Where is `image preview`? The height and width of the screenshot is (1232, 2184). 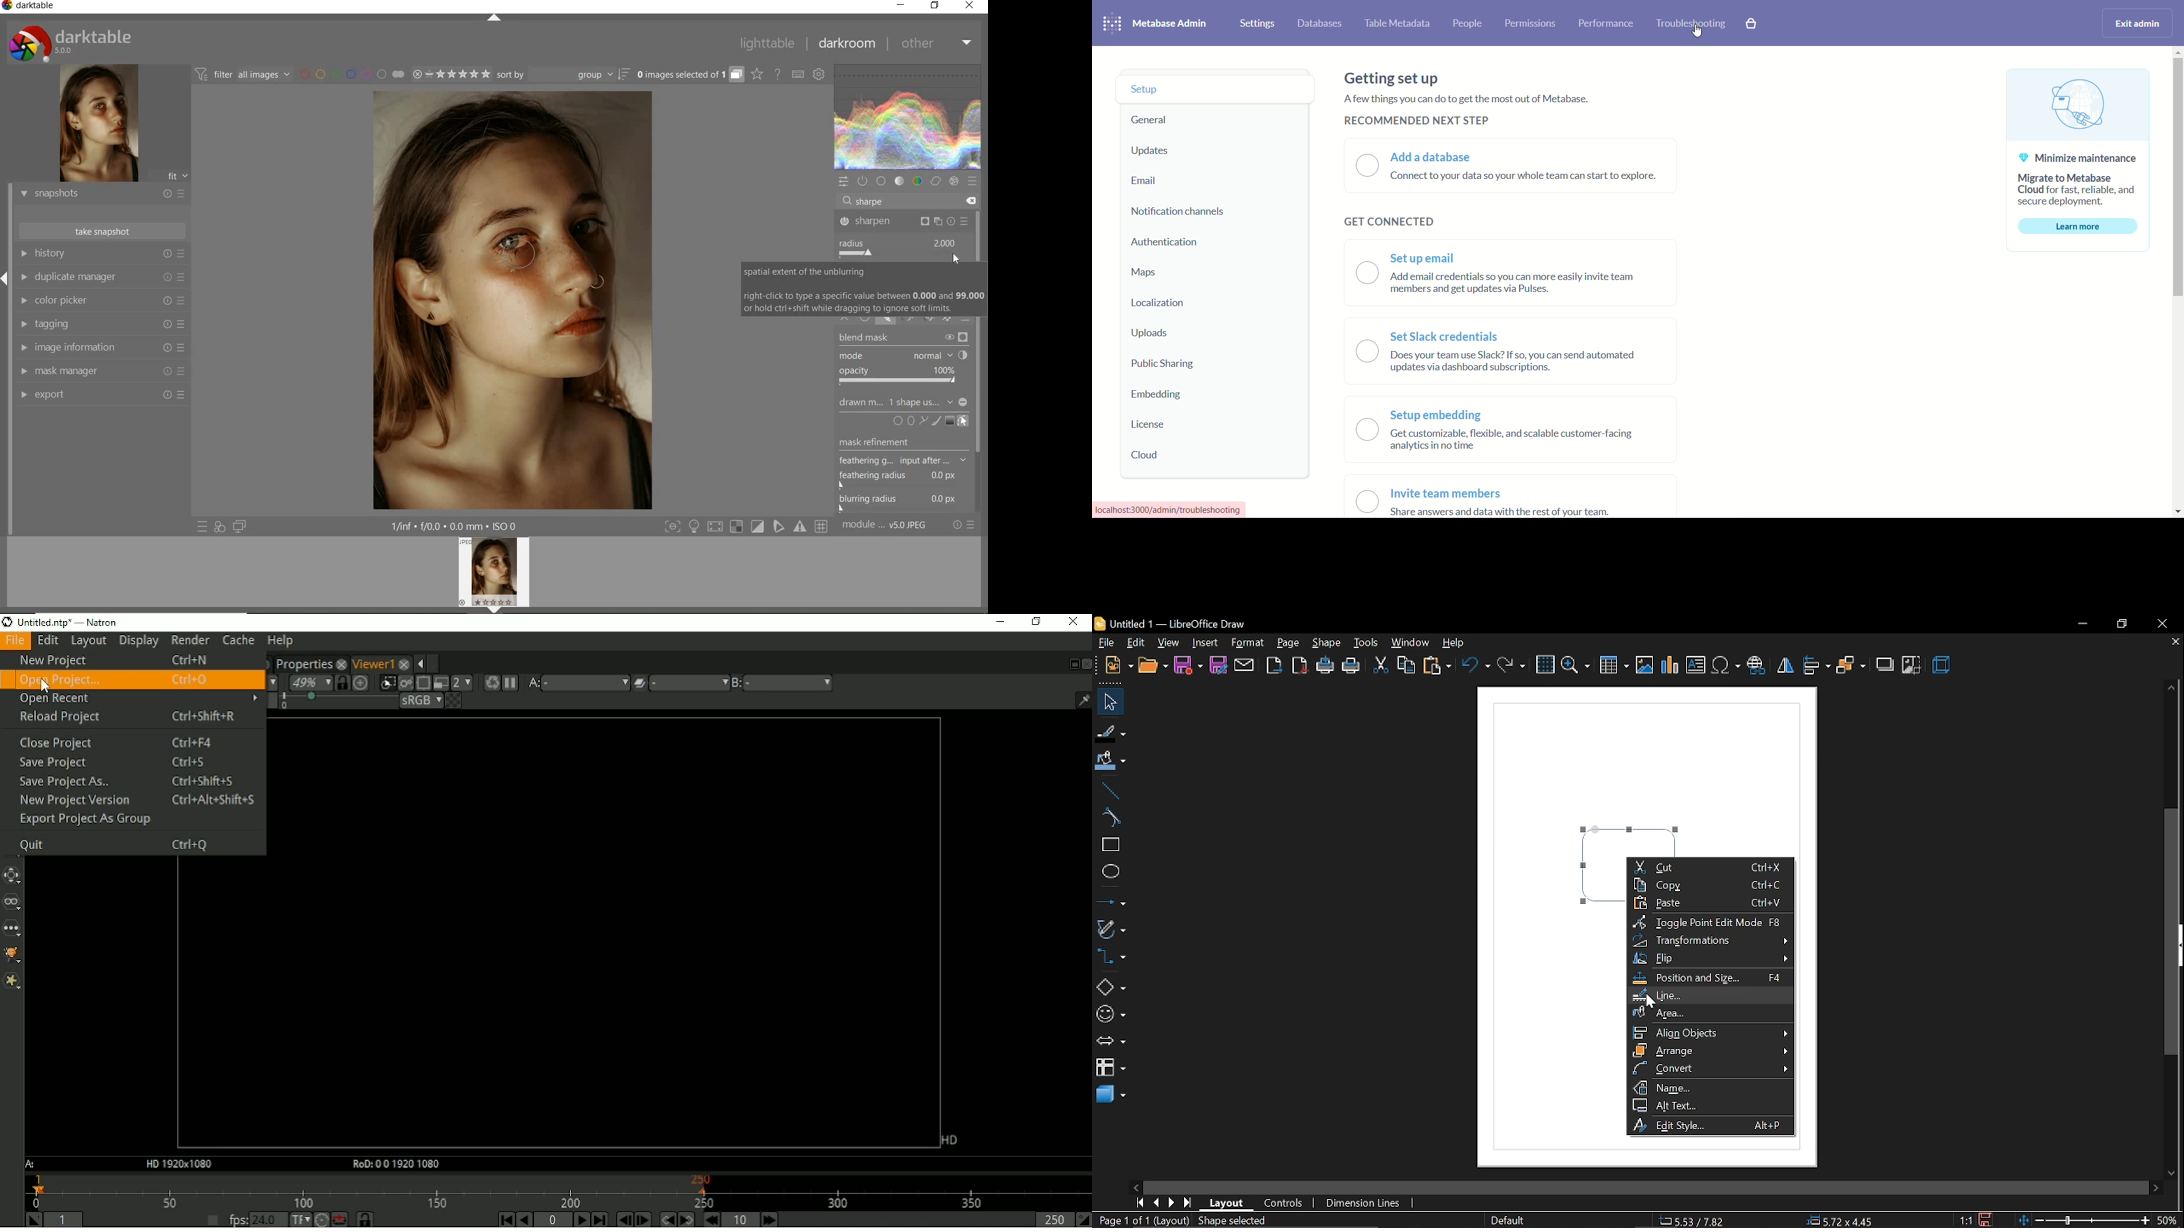 image preview is located at coordinates (97, 125).